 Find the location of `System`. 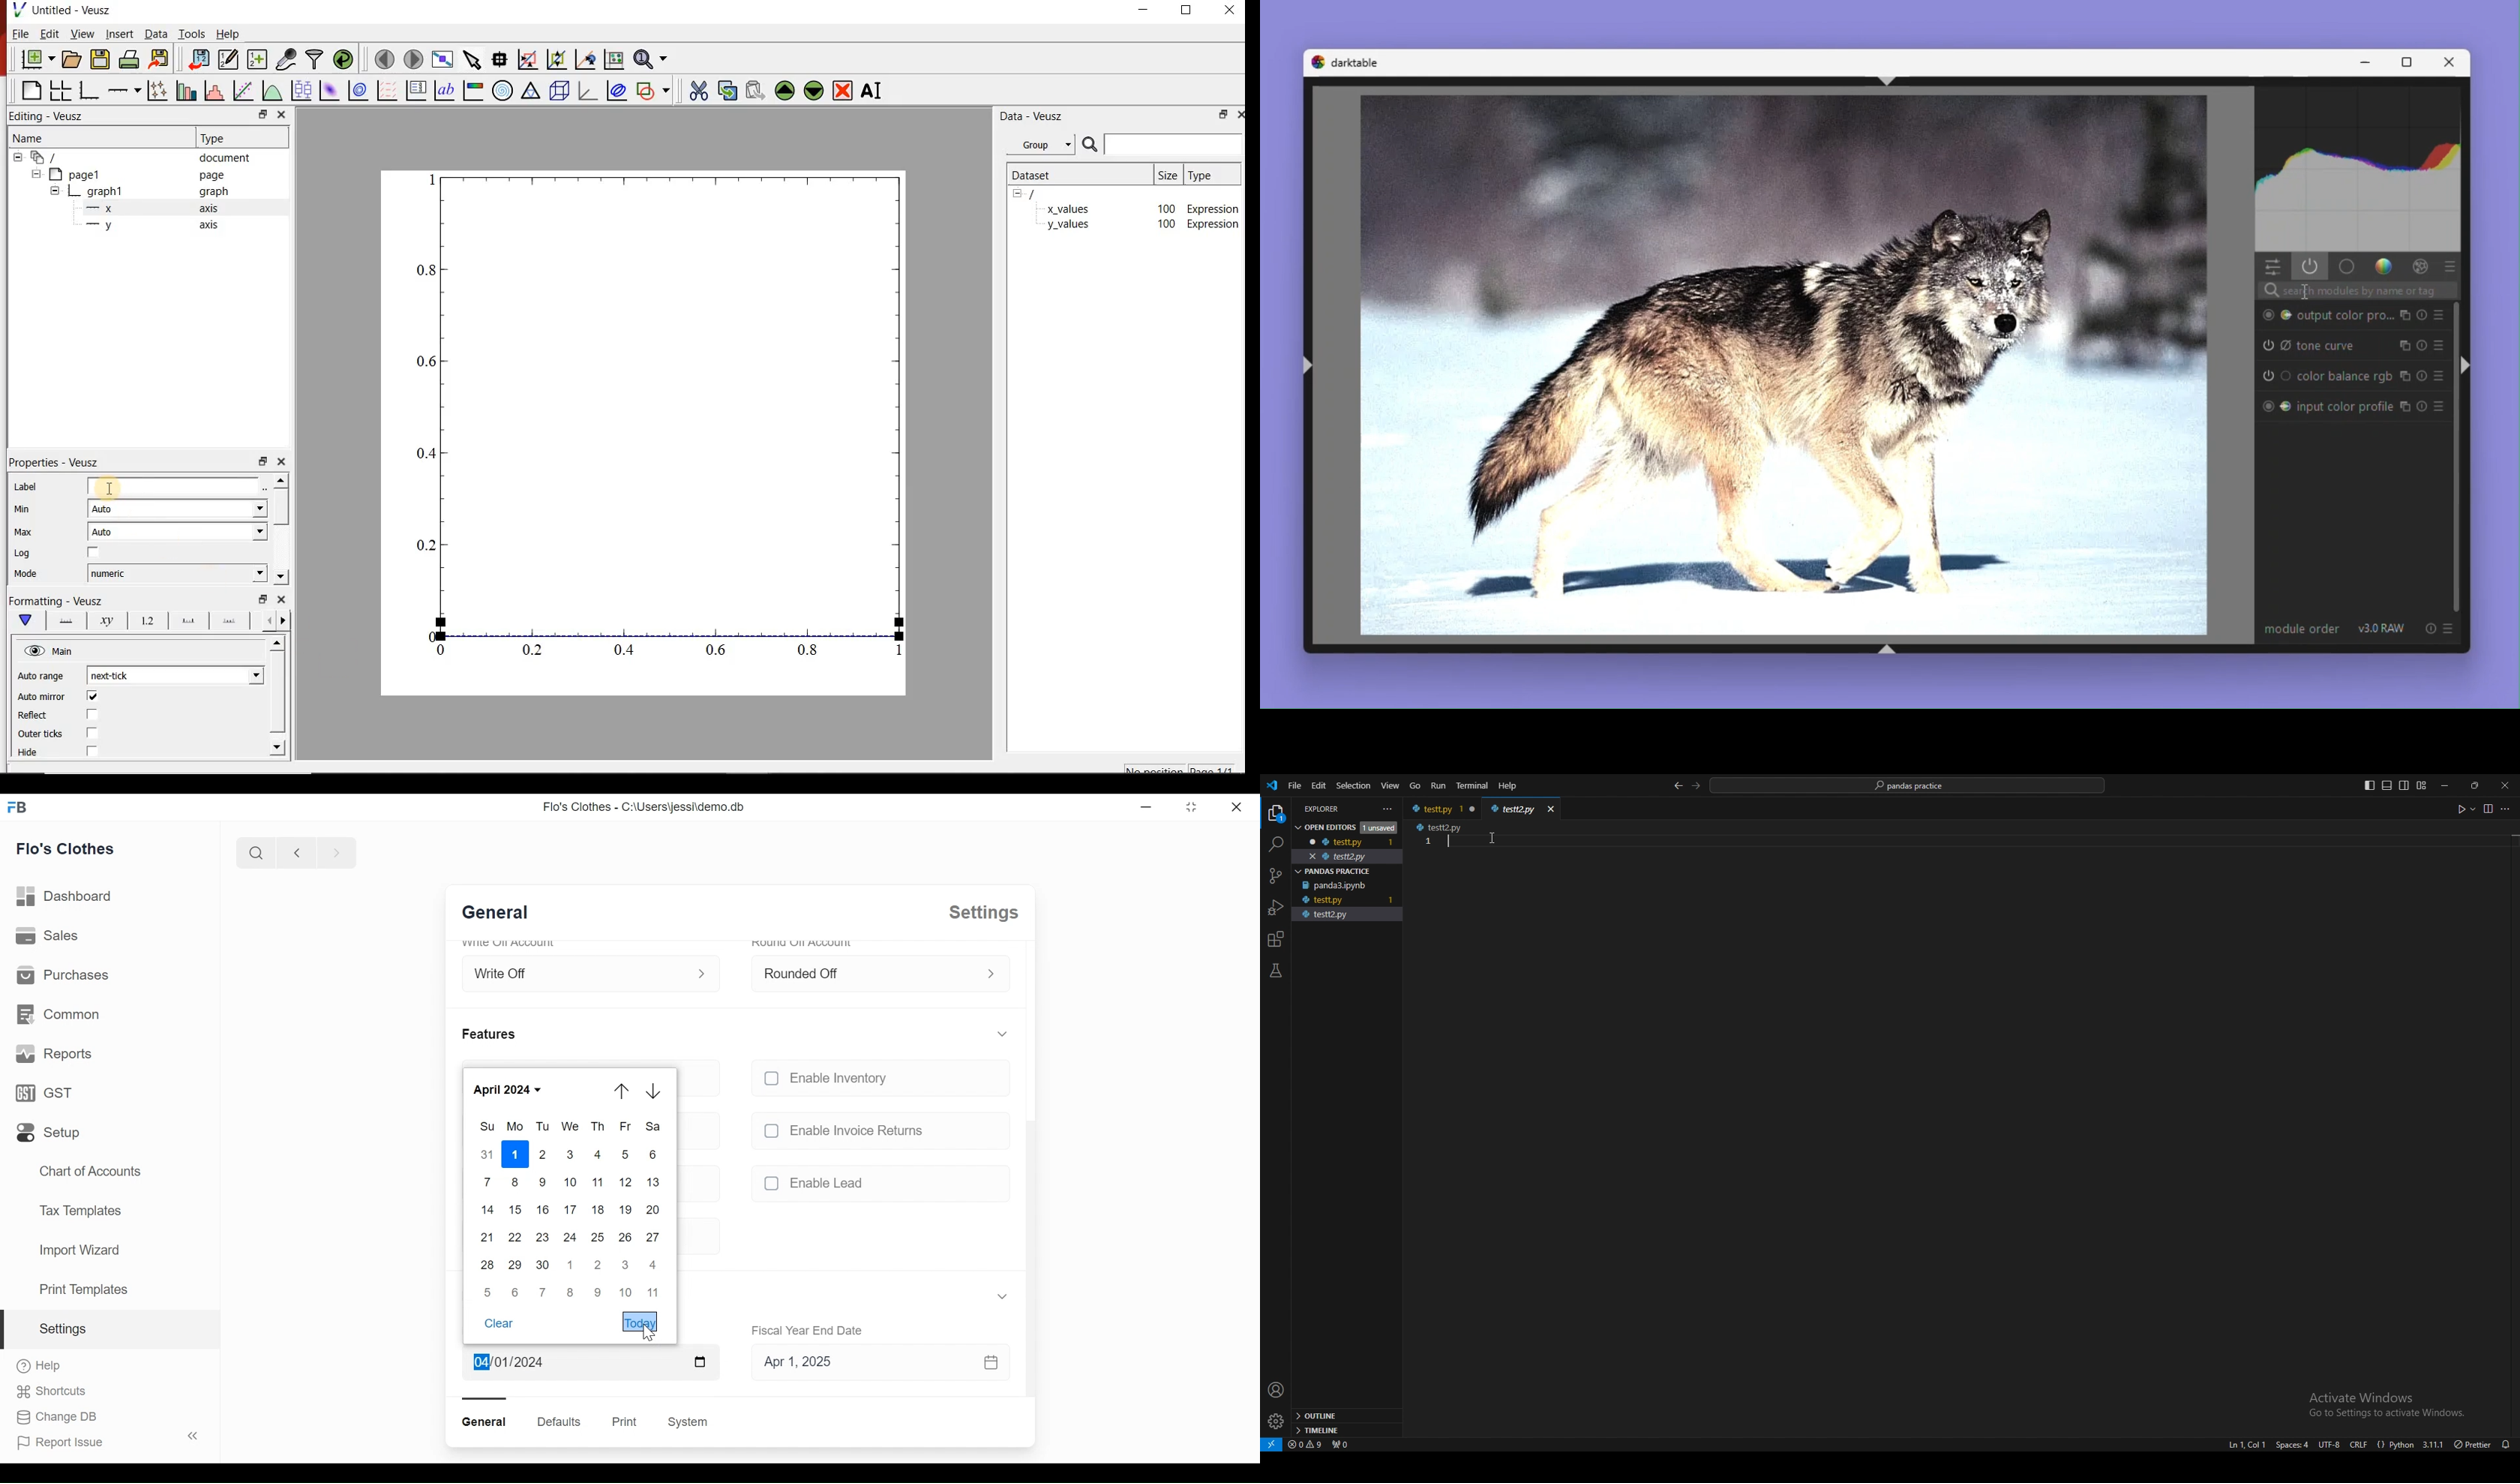

System is located at coordinates (690, 1422).